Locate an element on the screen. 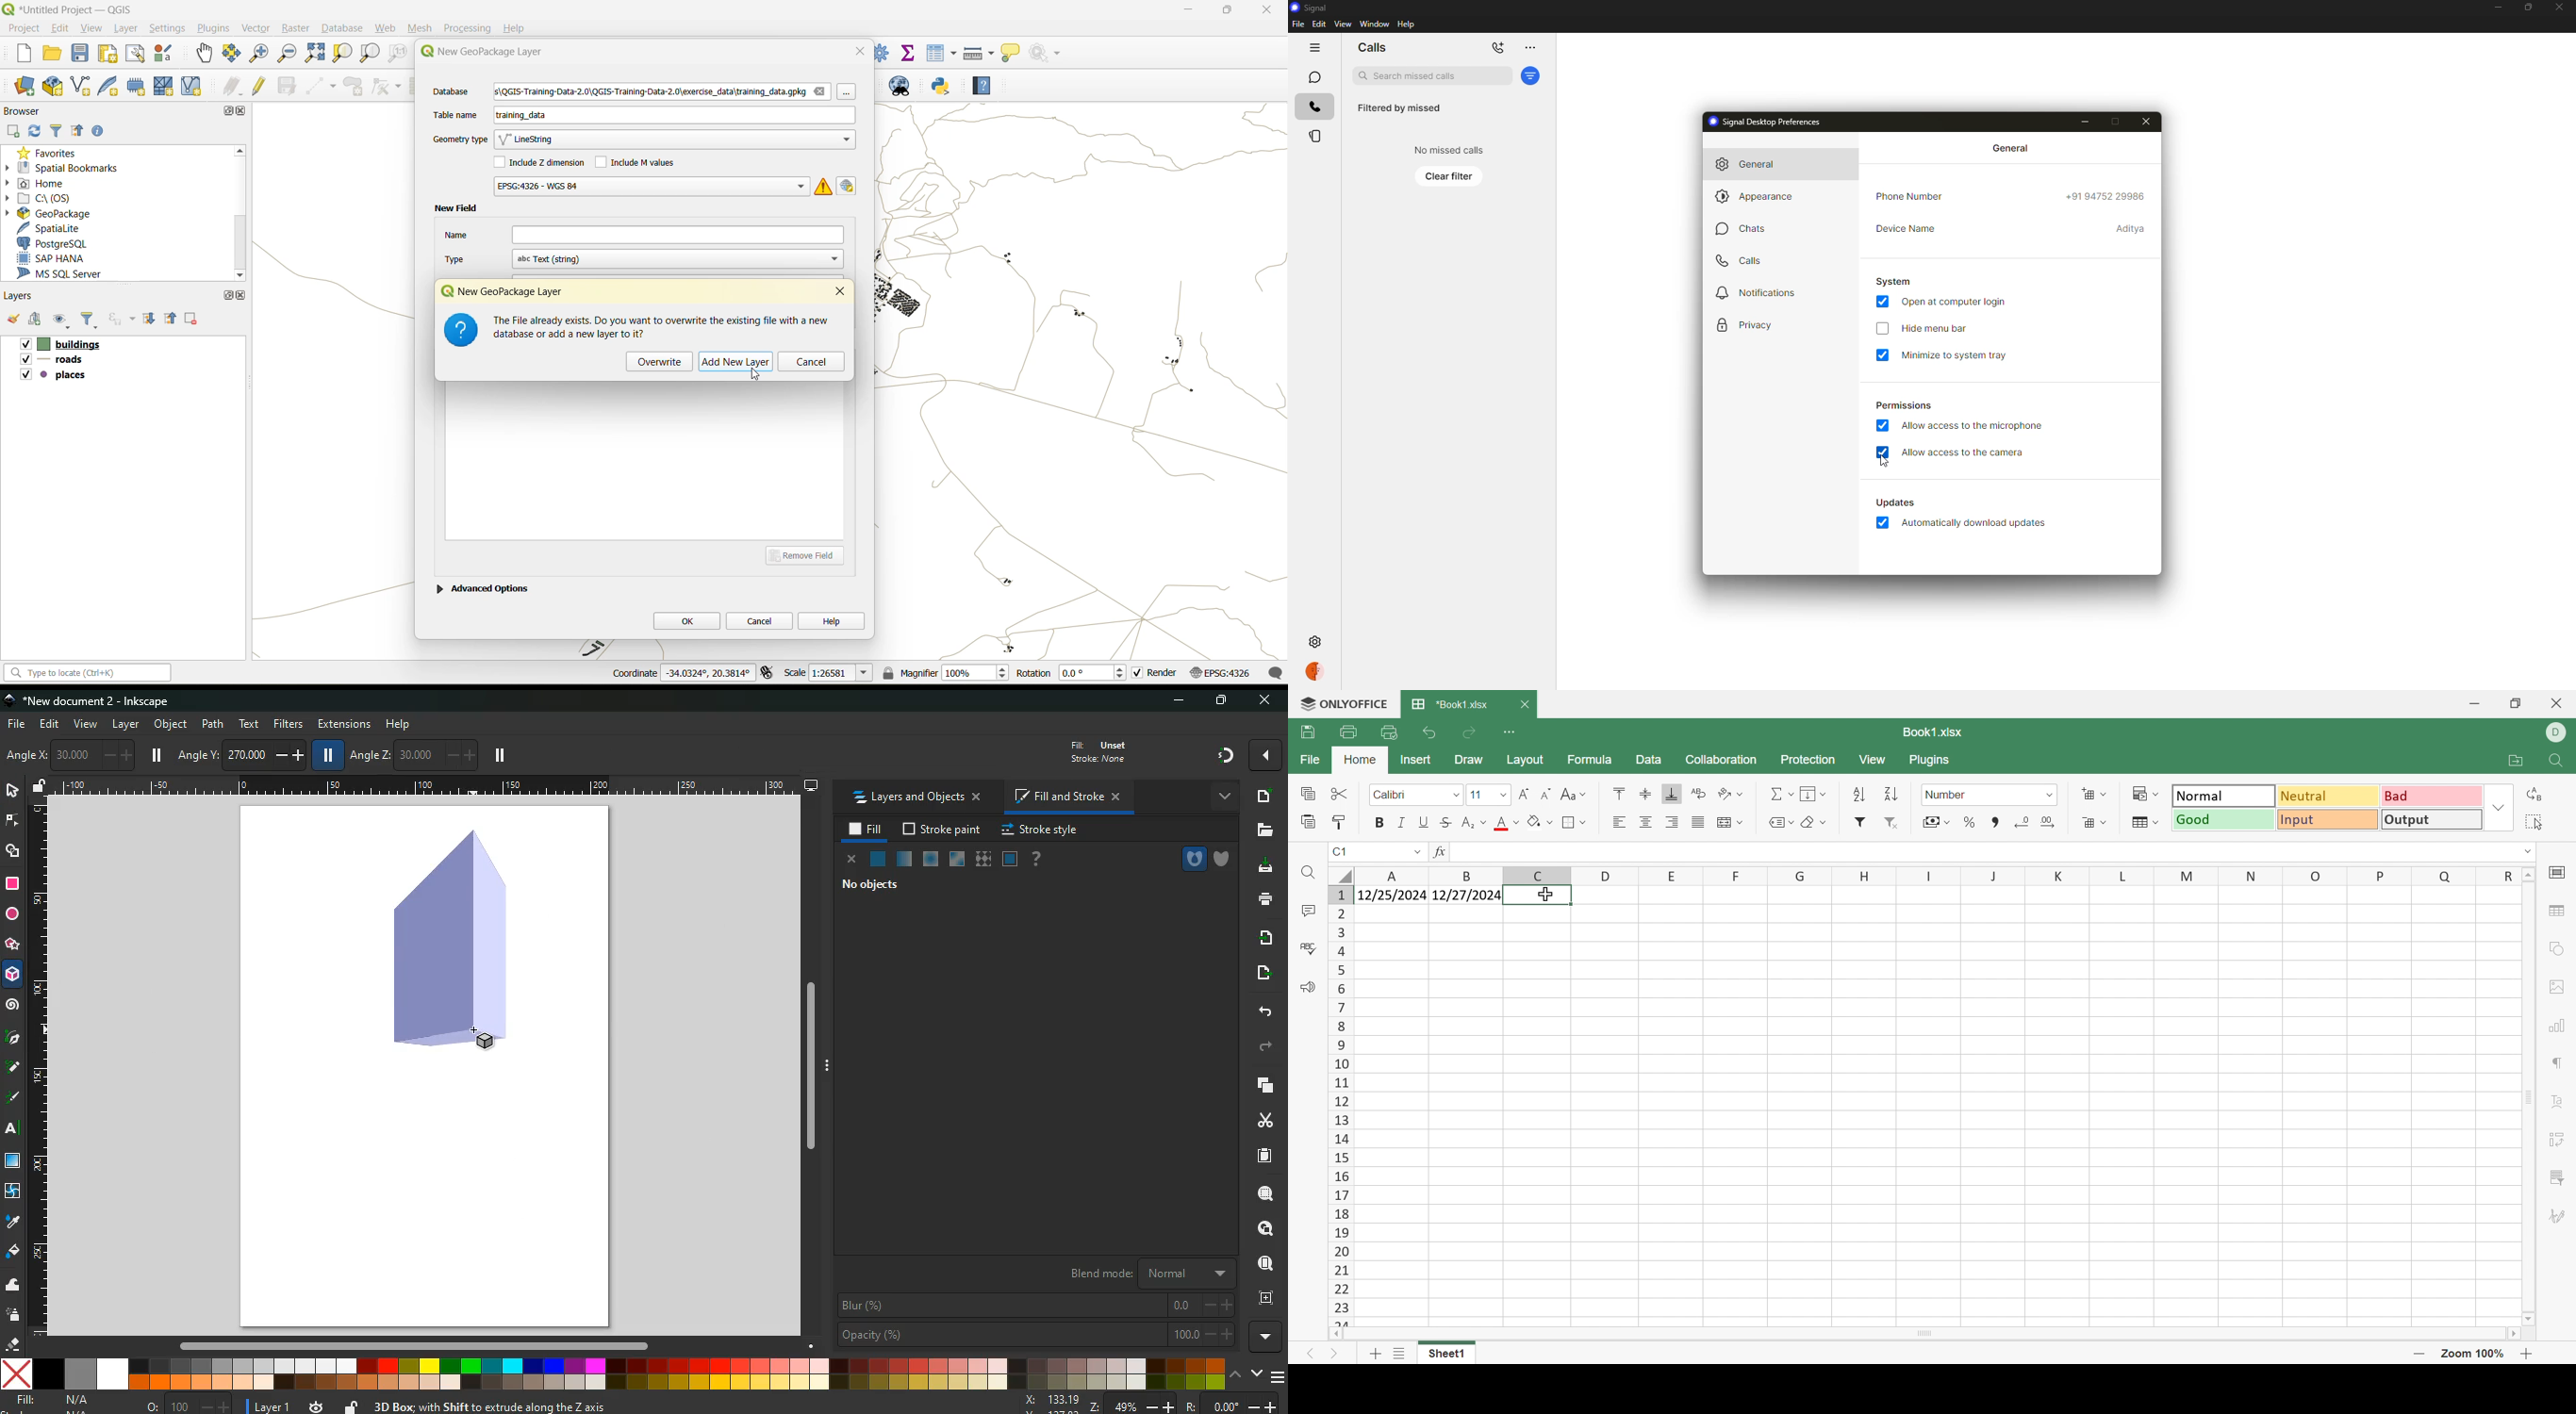 Image resolution: width=2576 pixels, height=1428 pixels. training_data is located at coordinates (521, 117).